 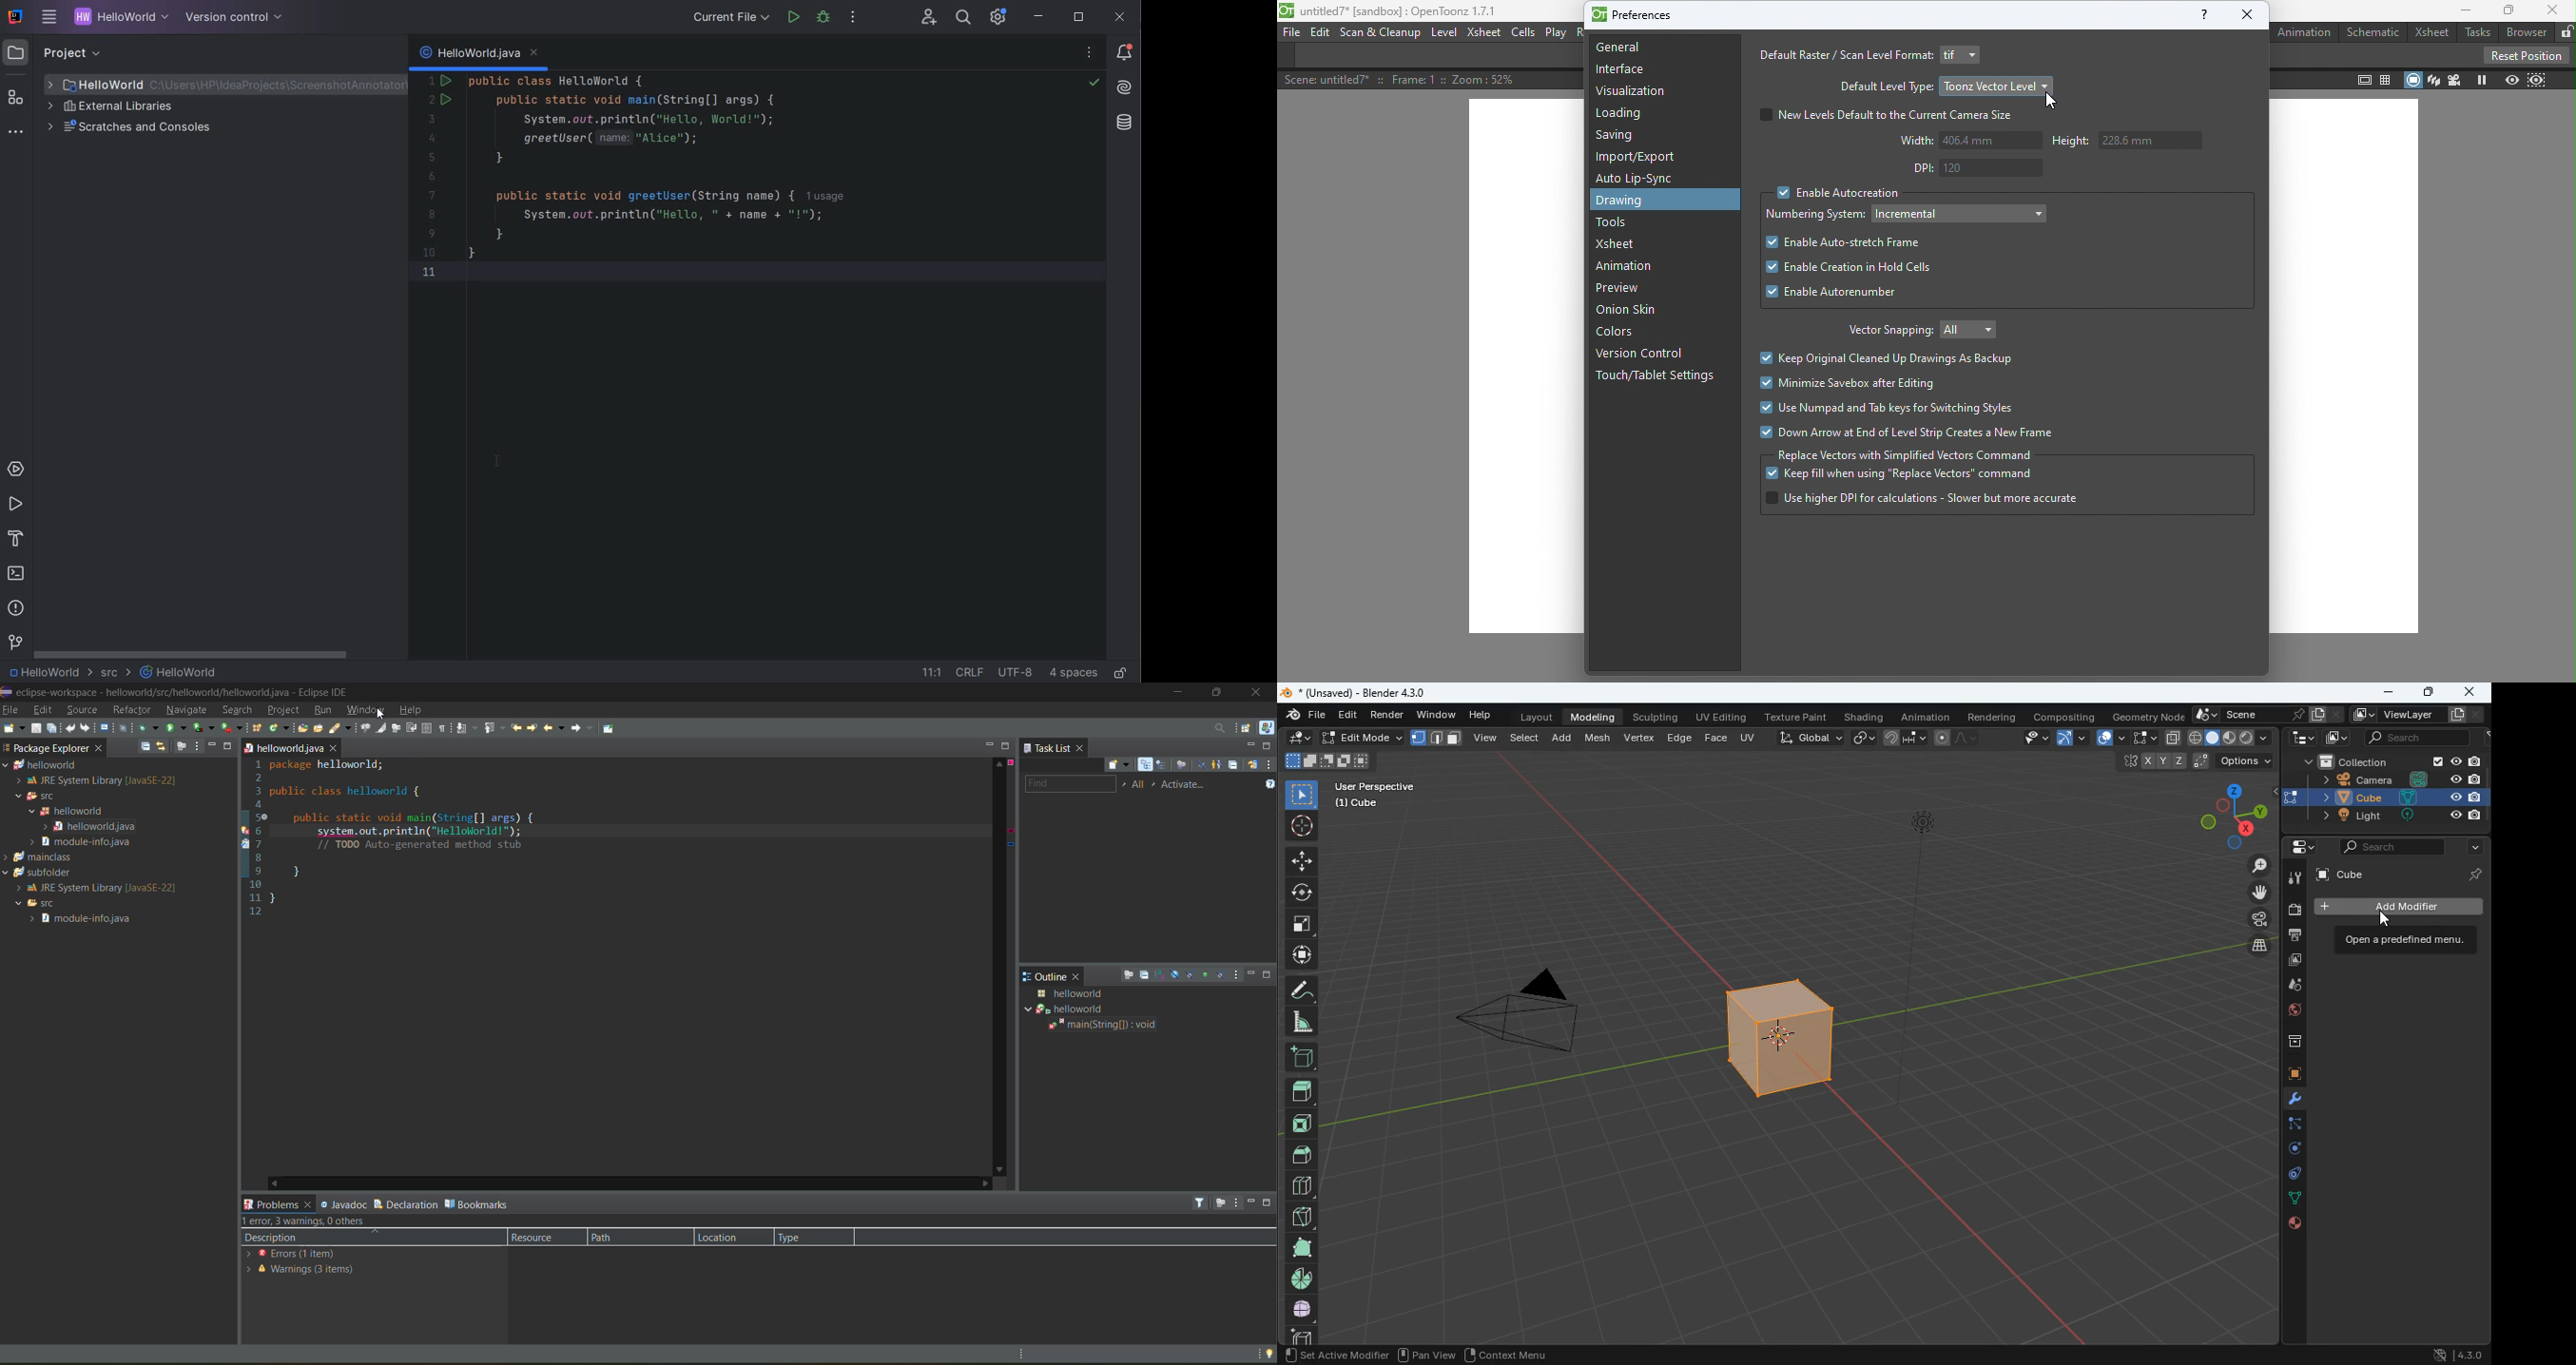 What do you see at coordinates (112, 108) in the screenshot?
I see `EXTERNAL LIBRARIES` at bounding box center [112, 108].